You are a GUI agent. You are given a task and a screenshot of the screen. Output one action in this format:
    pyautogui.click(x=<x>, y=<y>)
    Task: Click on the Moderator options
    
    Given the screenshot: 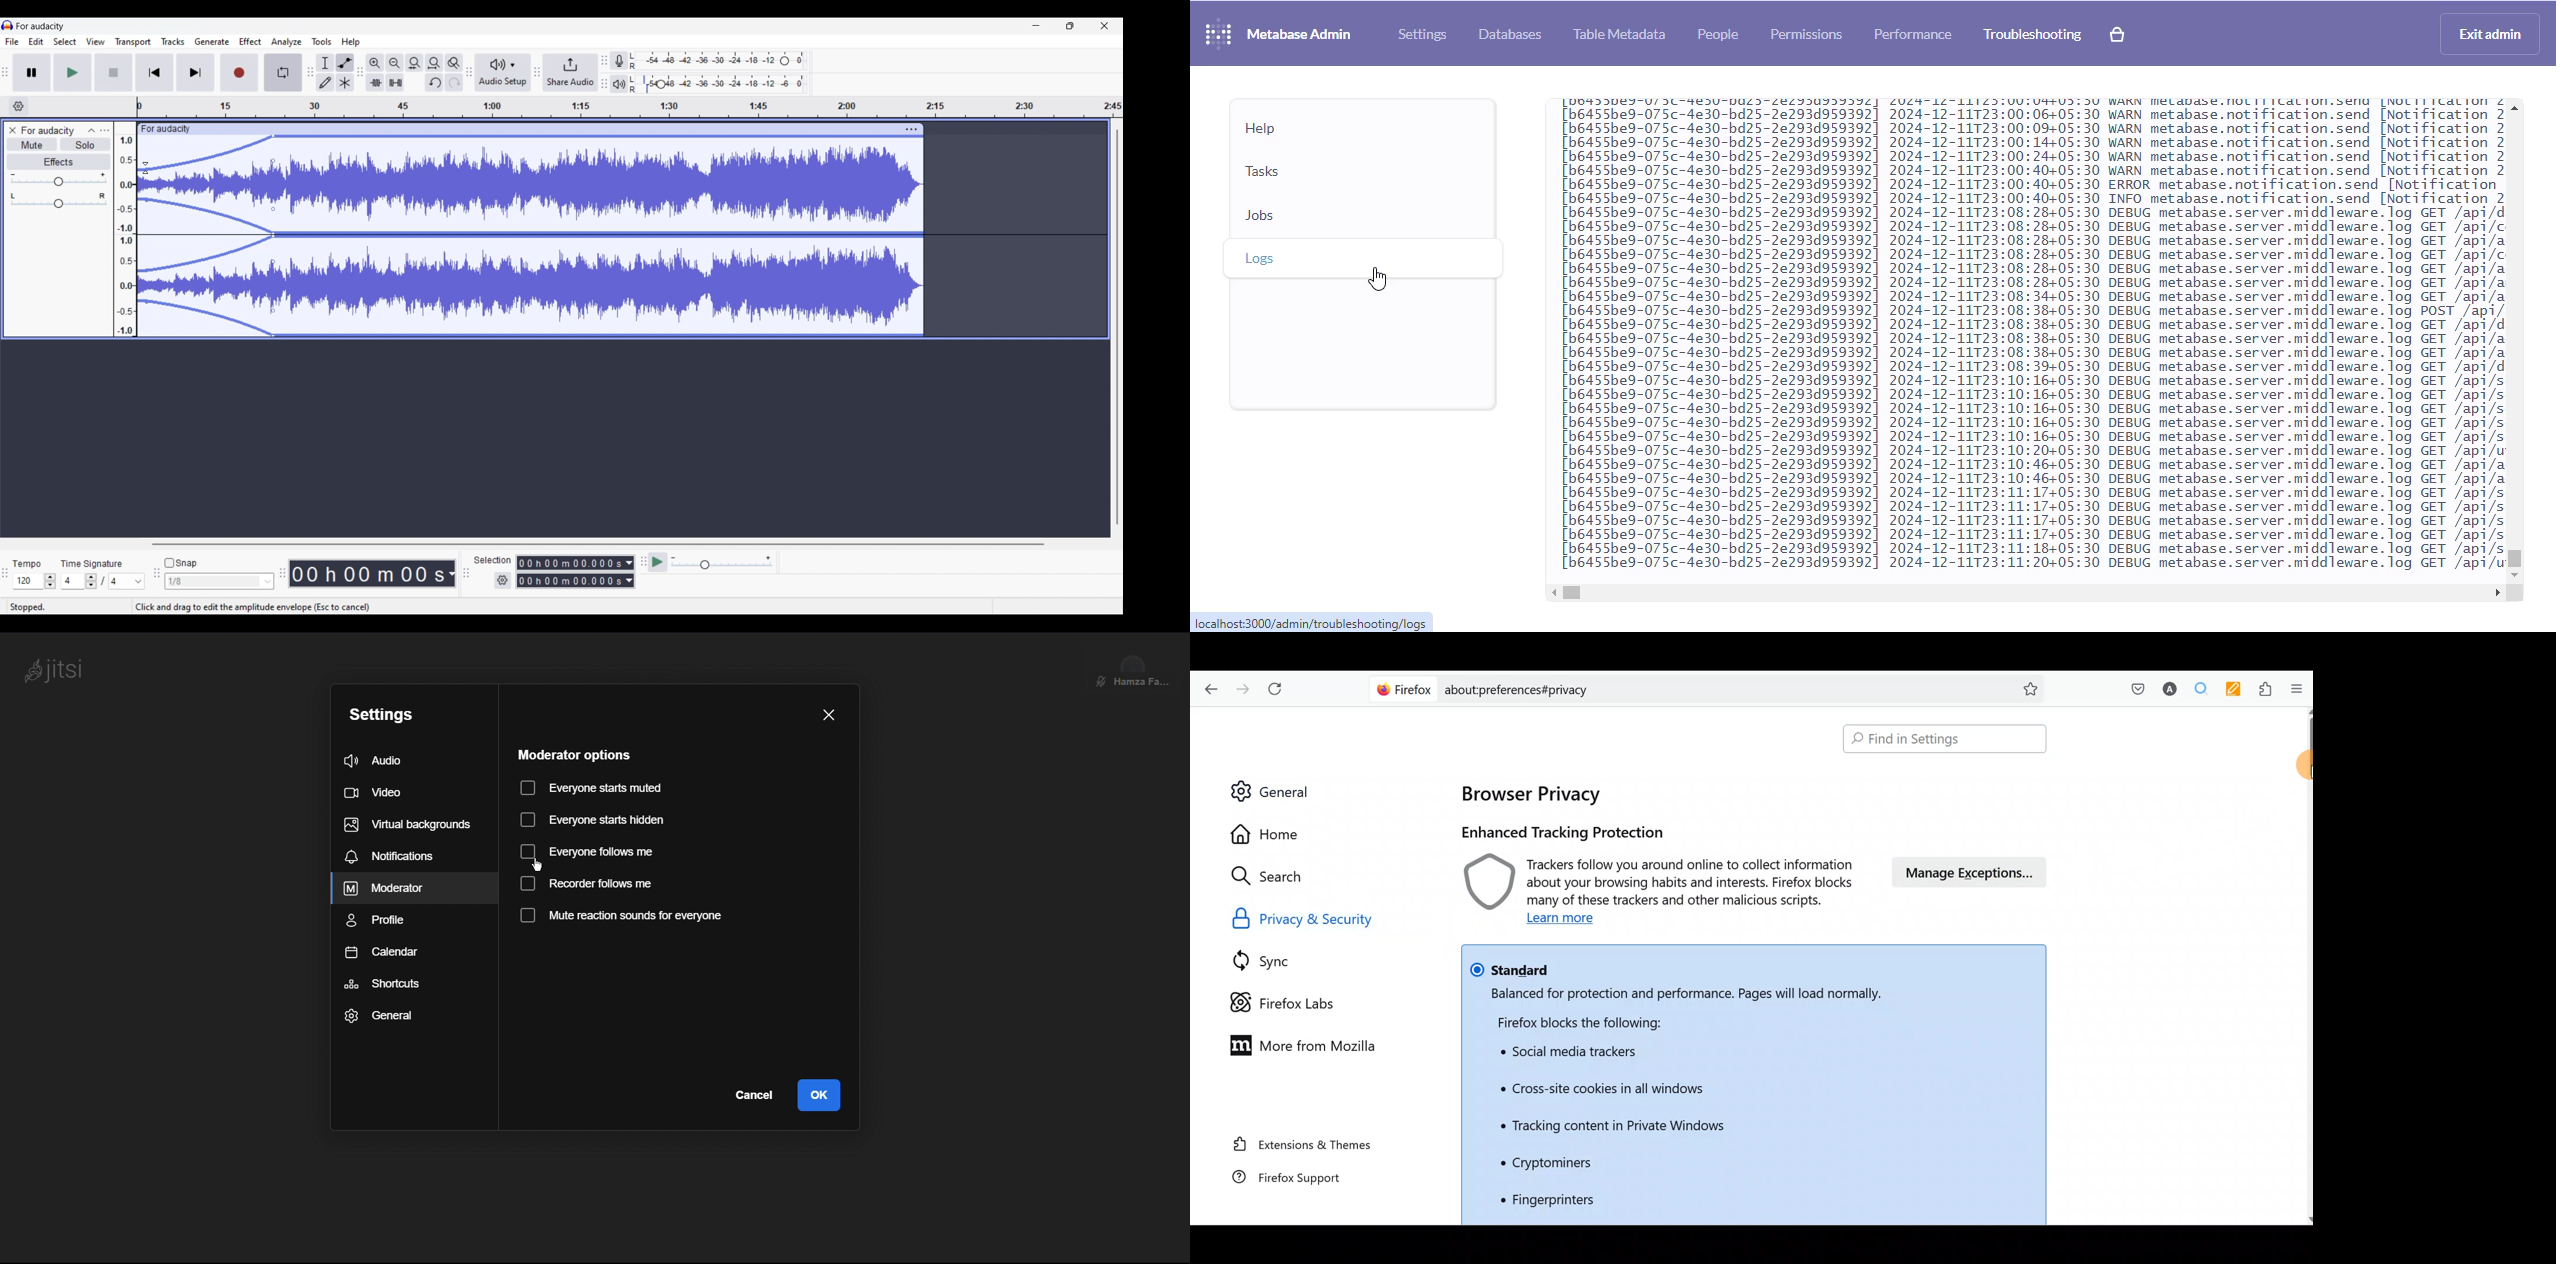 What is the action you would take?
    pyautogui.click(x=571, y=753)
    